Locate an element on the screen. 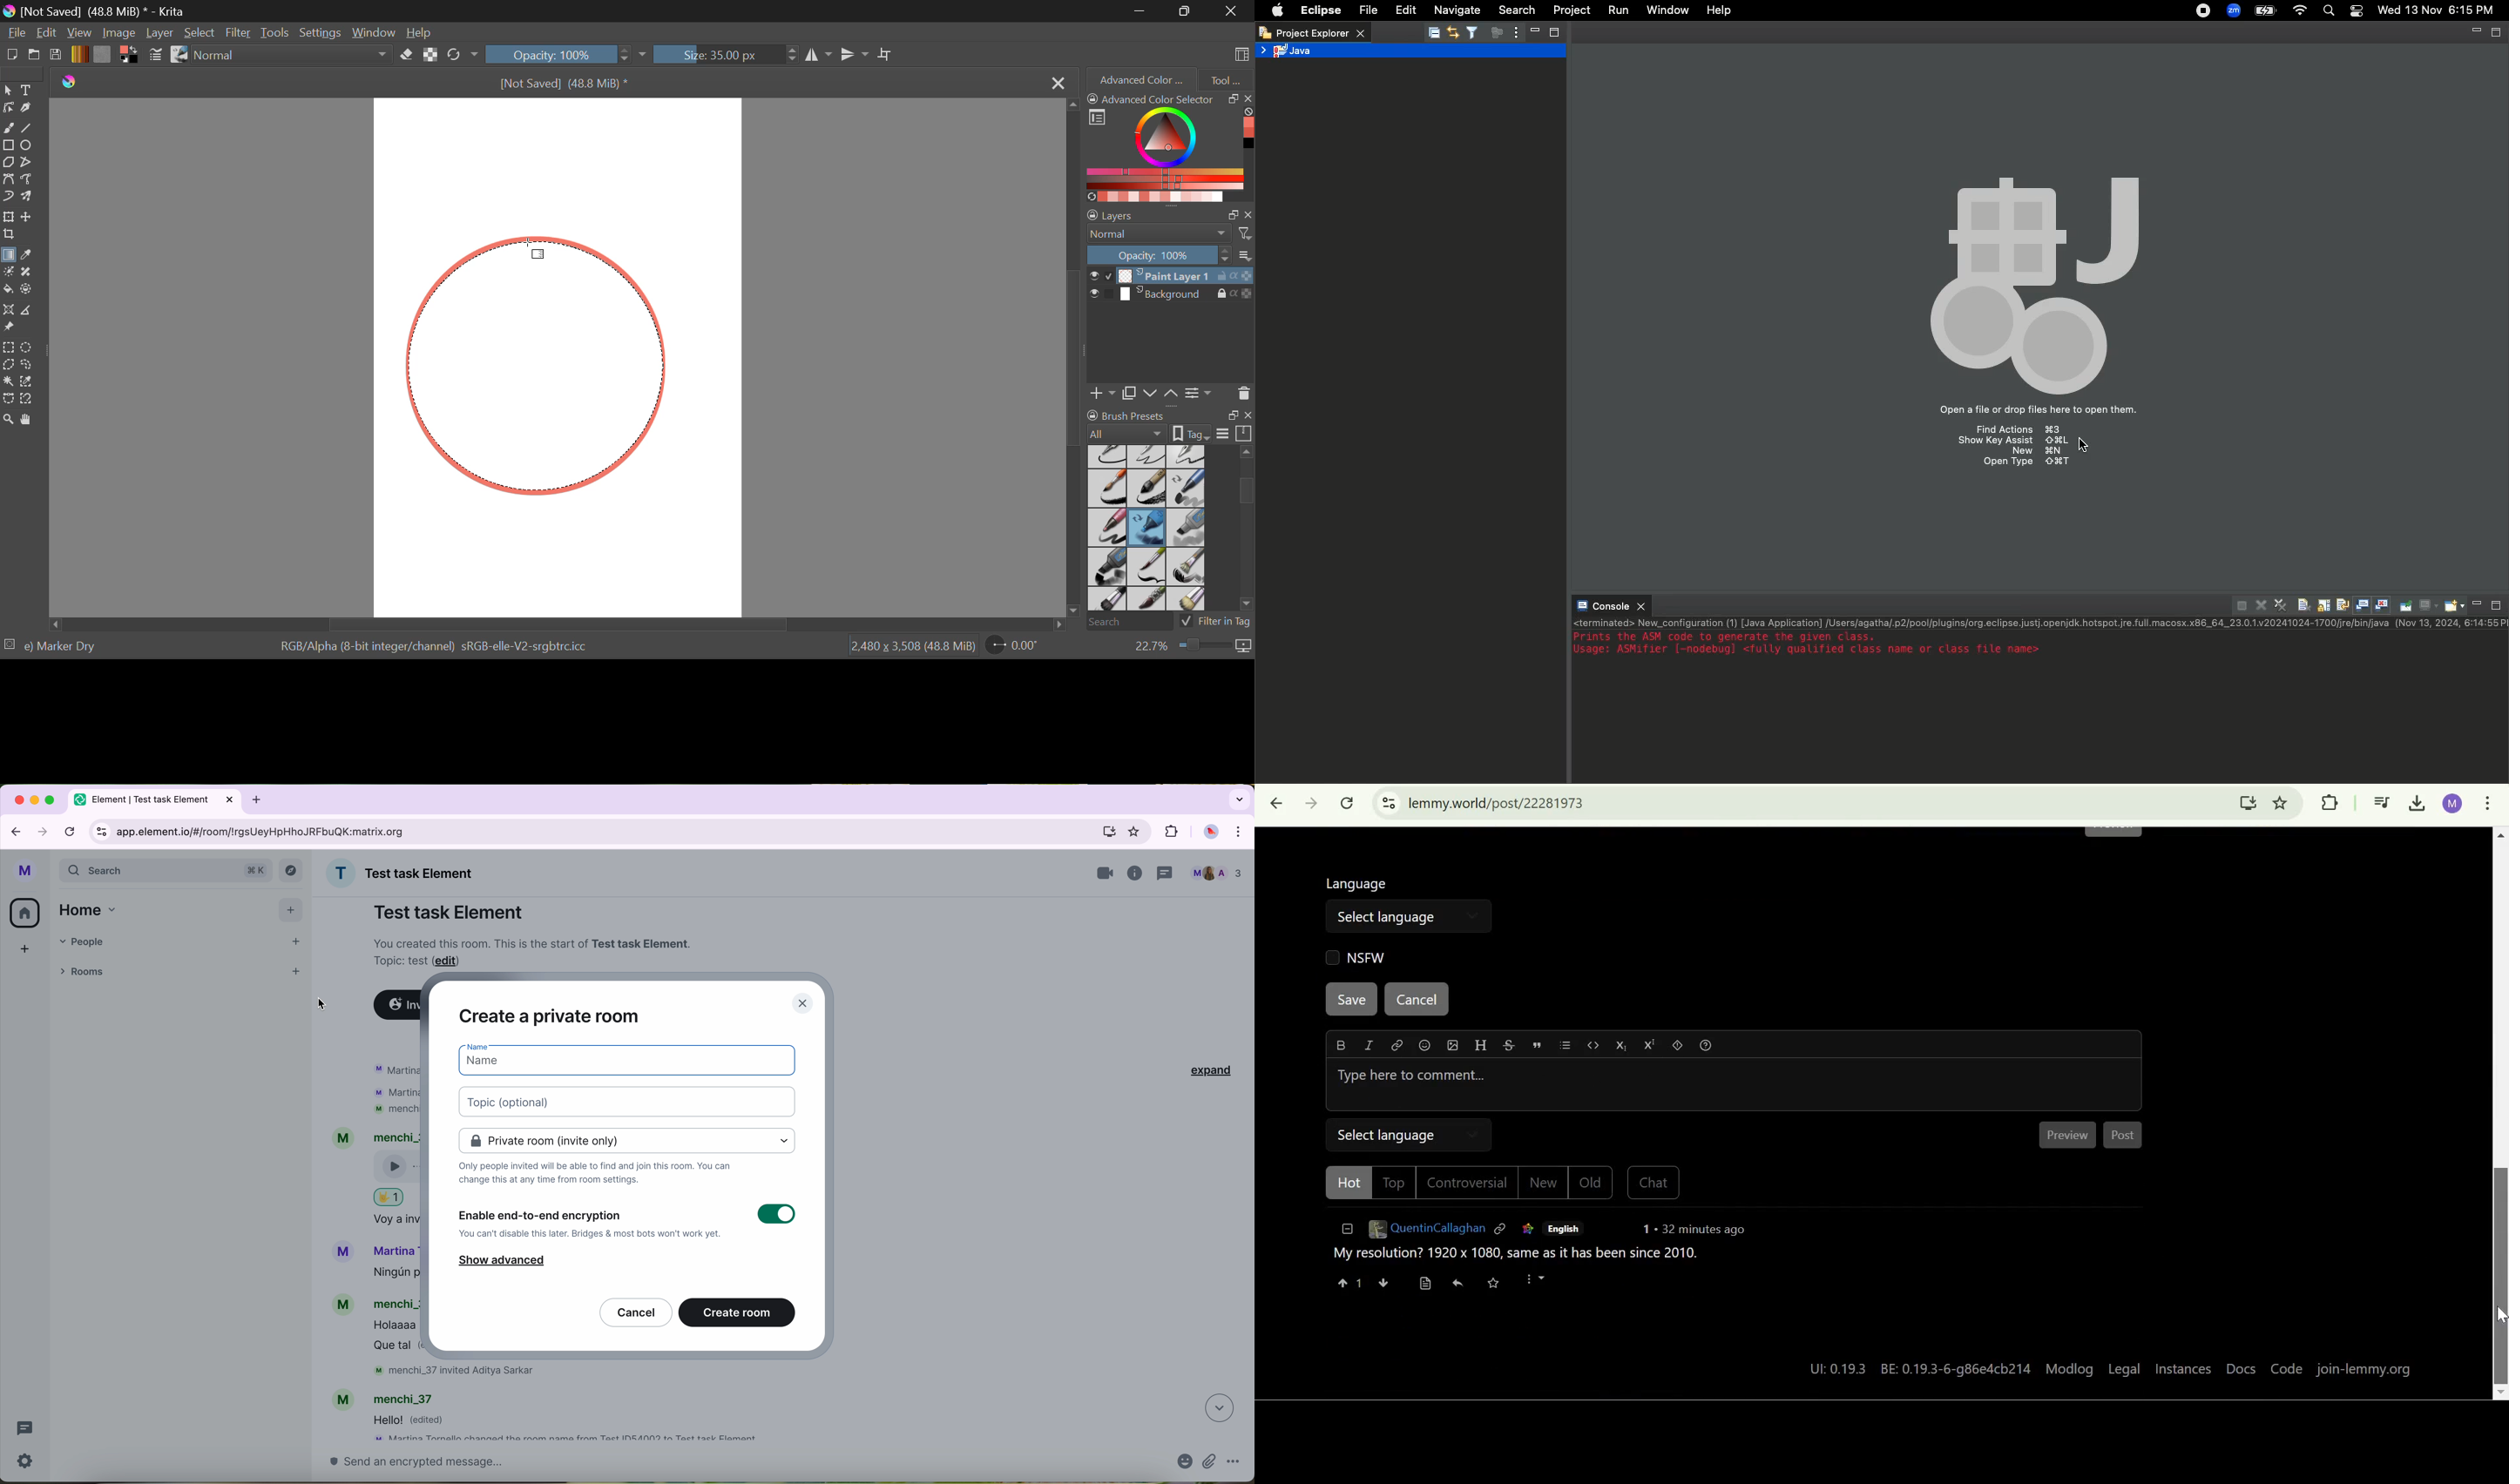 Image resolution: width=2520 pixels, height=1484 pixels. Settings is located at coordinates (1198, 393).